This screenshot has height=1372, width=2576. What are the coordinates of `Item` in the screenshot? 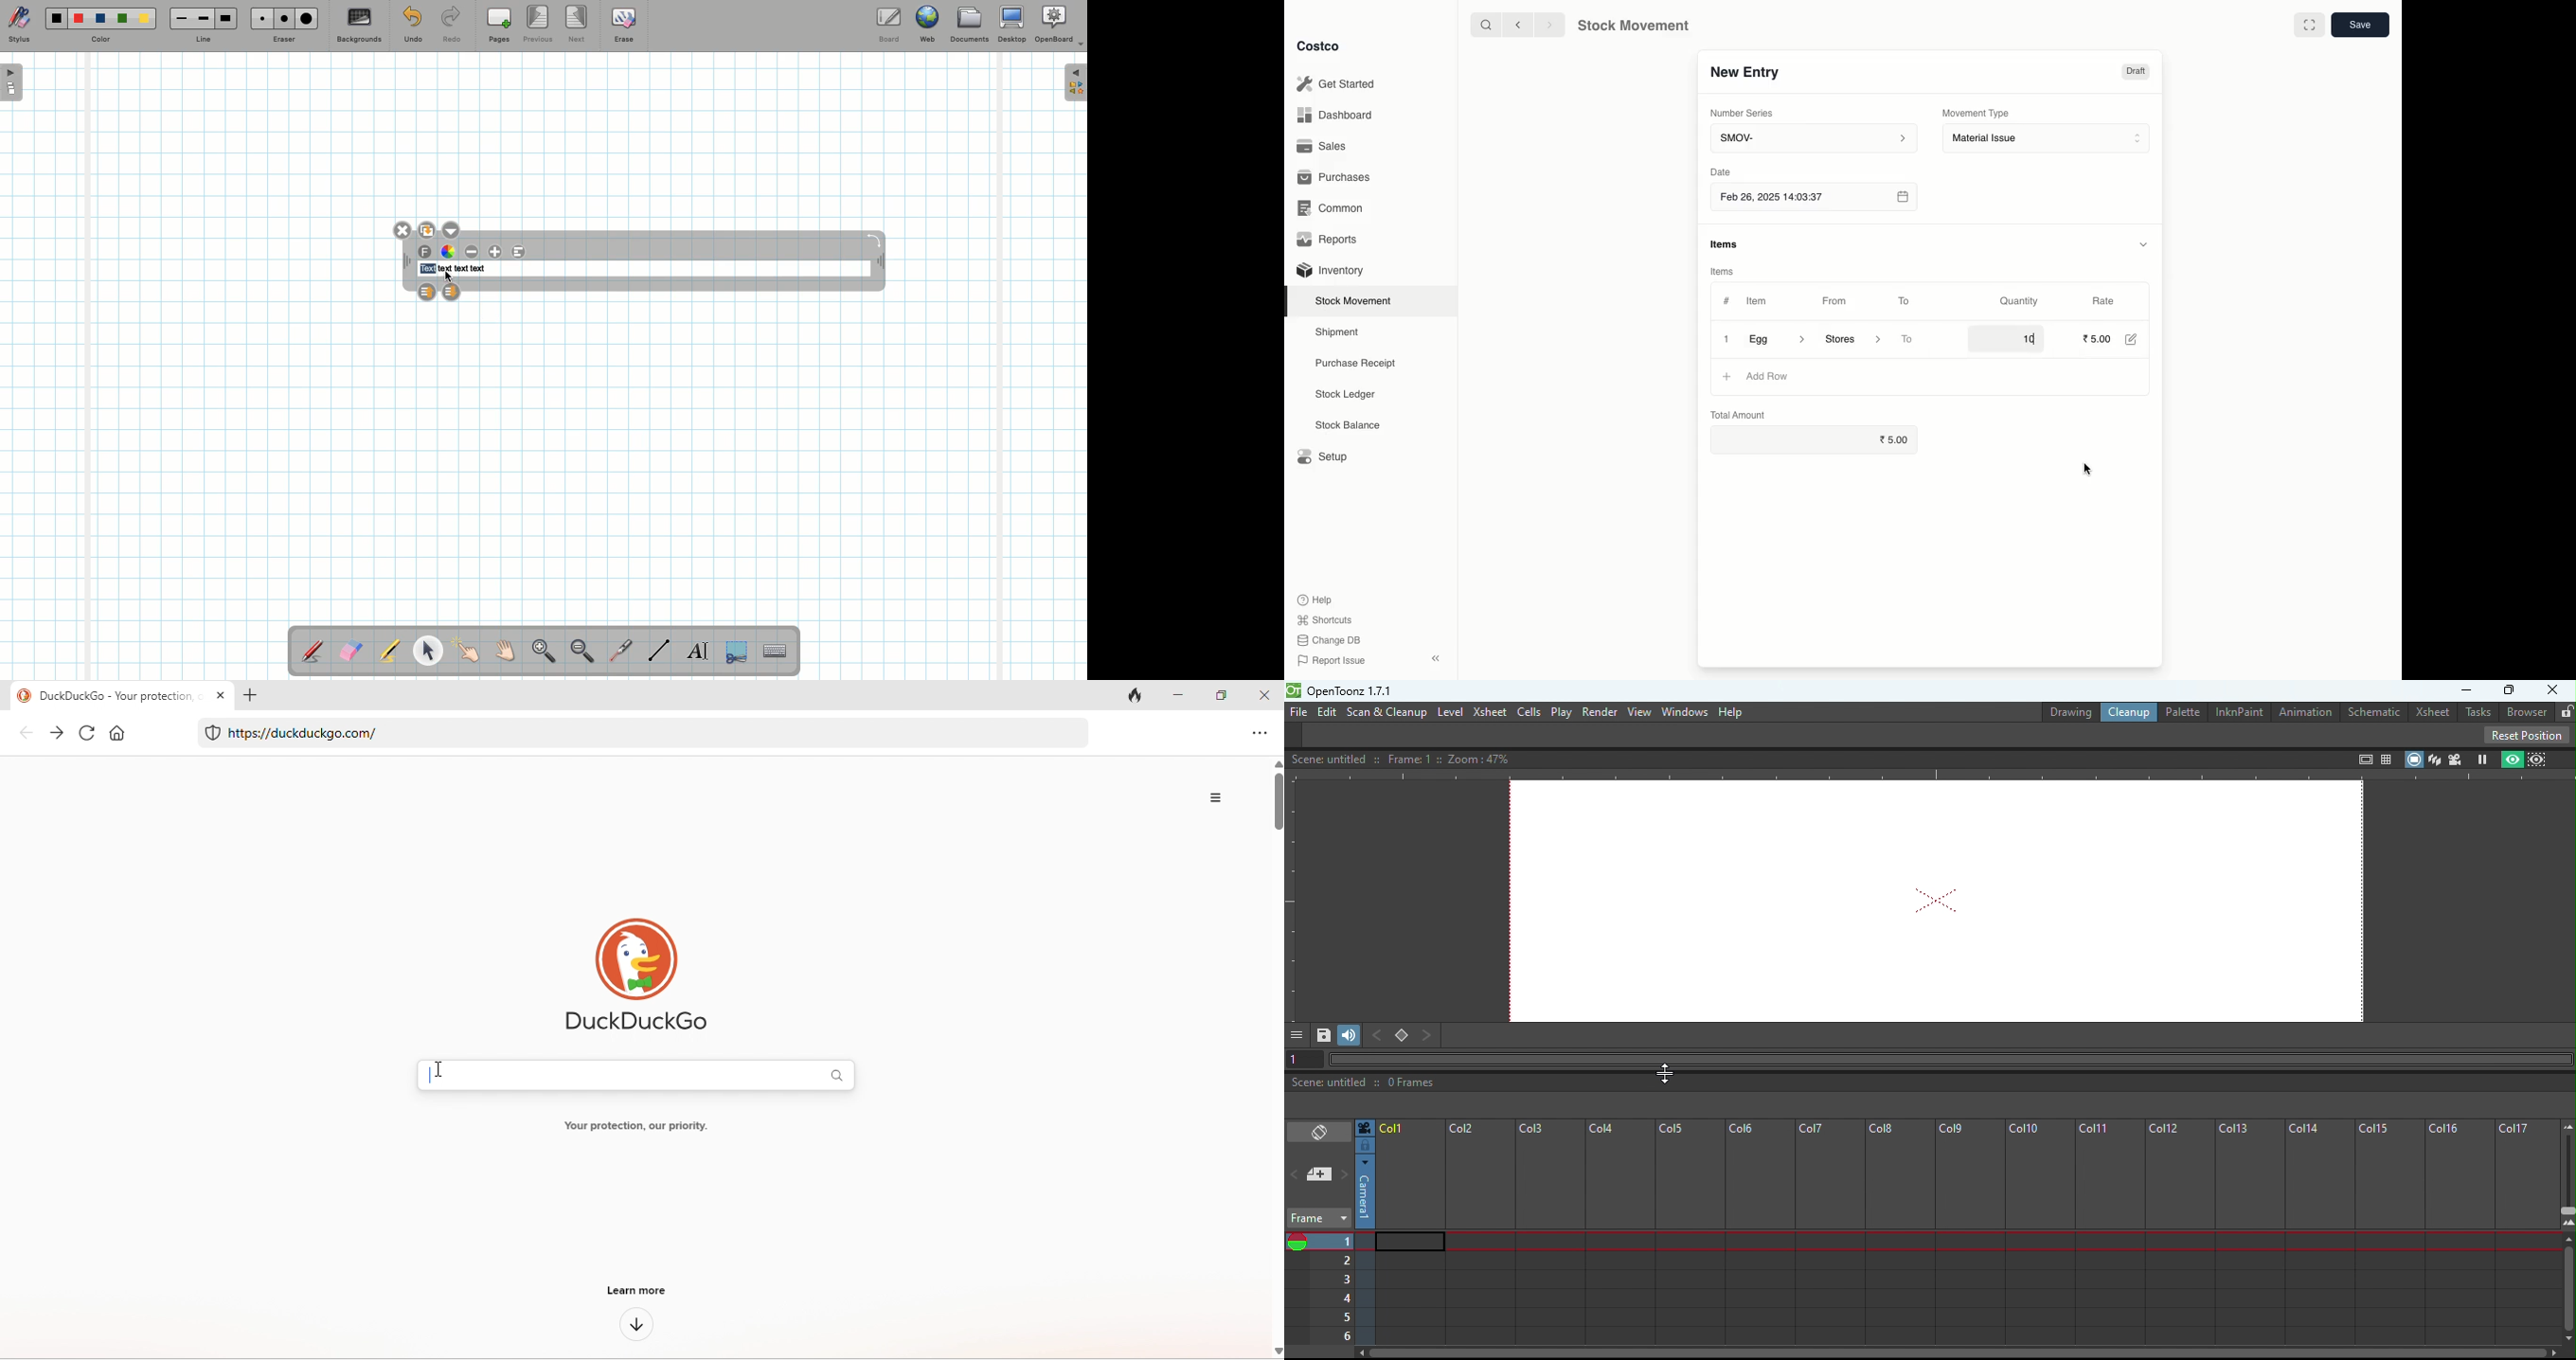 It's located at (1765, 300).